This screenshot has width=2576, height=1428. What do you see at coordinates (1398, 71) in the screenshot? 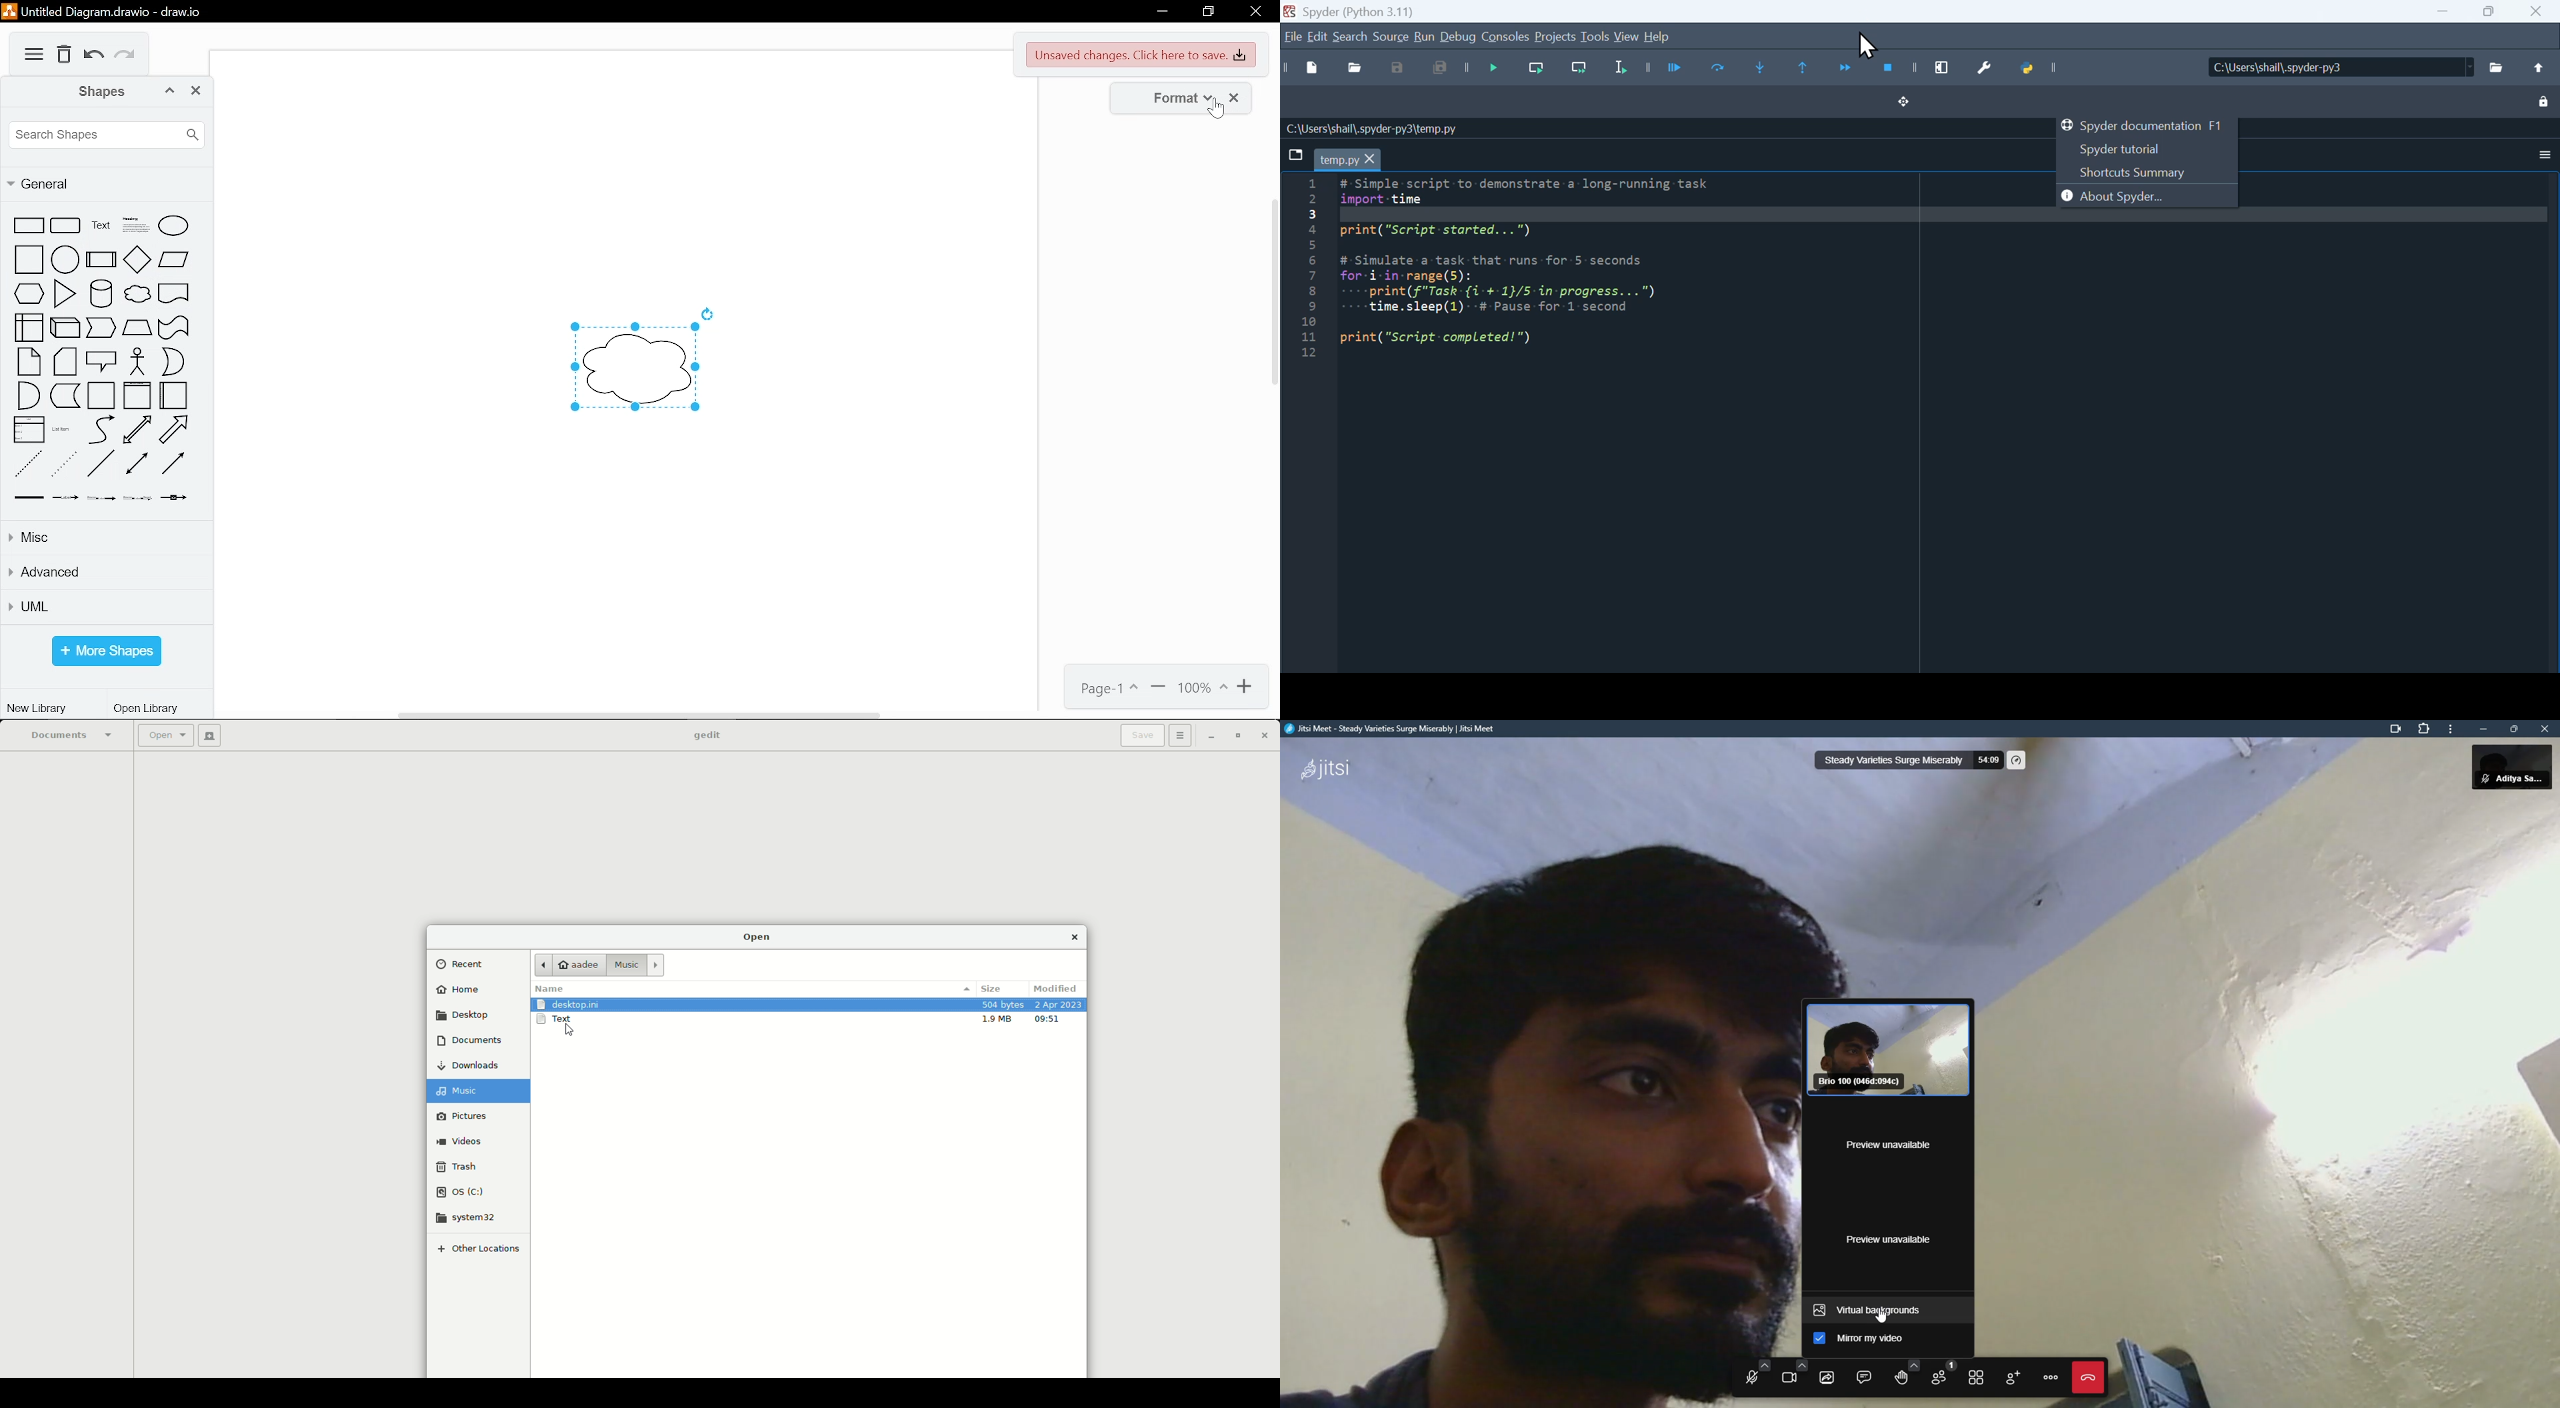
I see `Save as` at bounding box center [1398, 71].